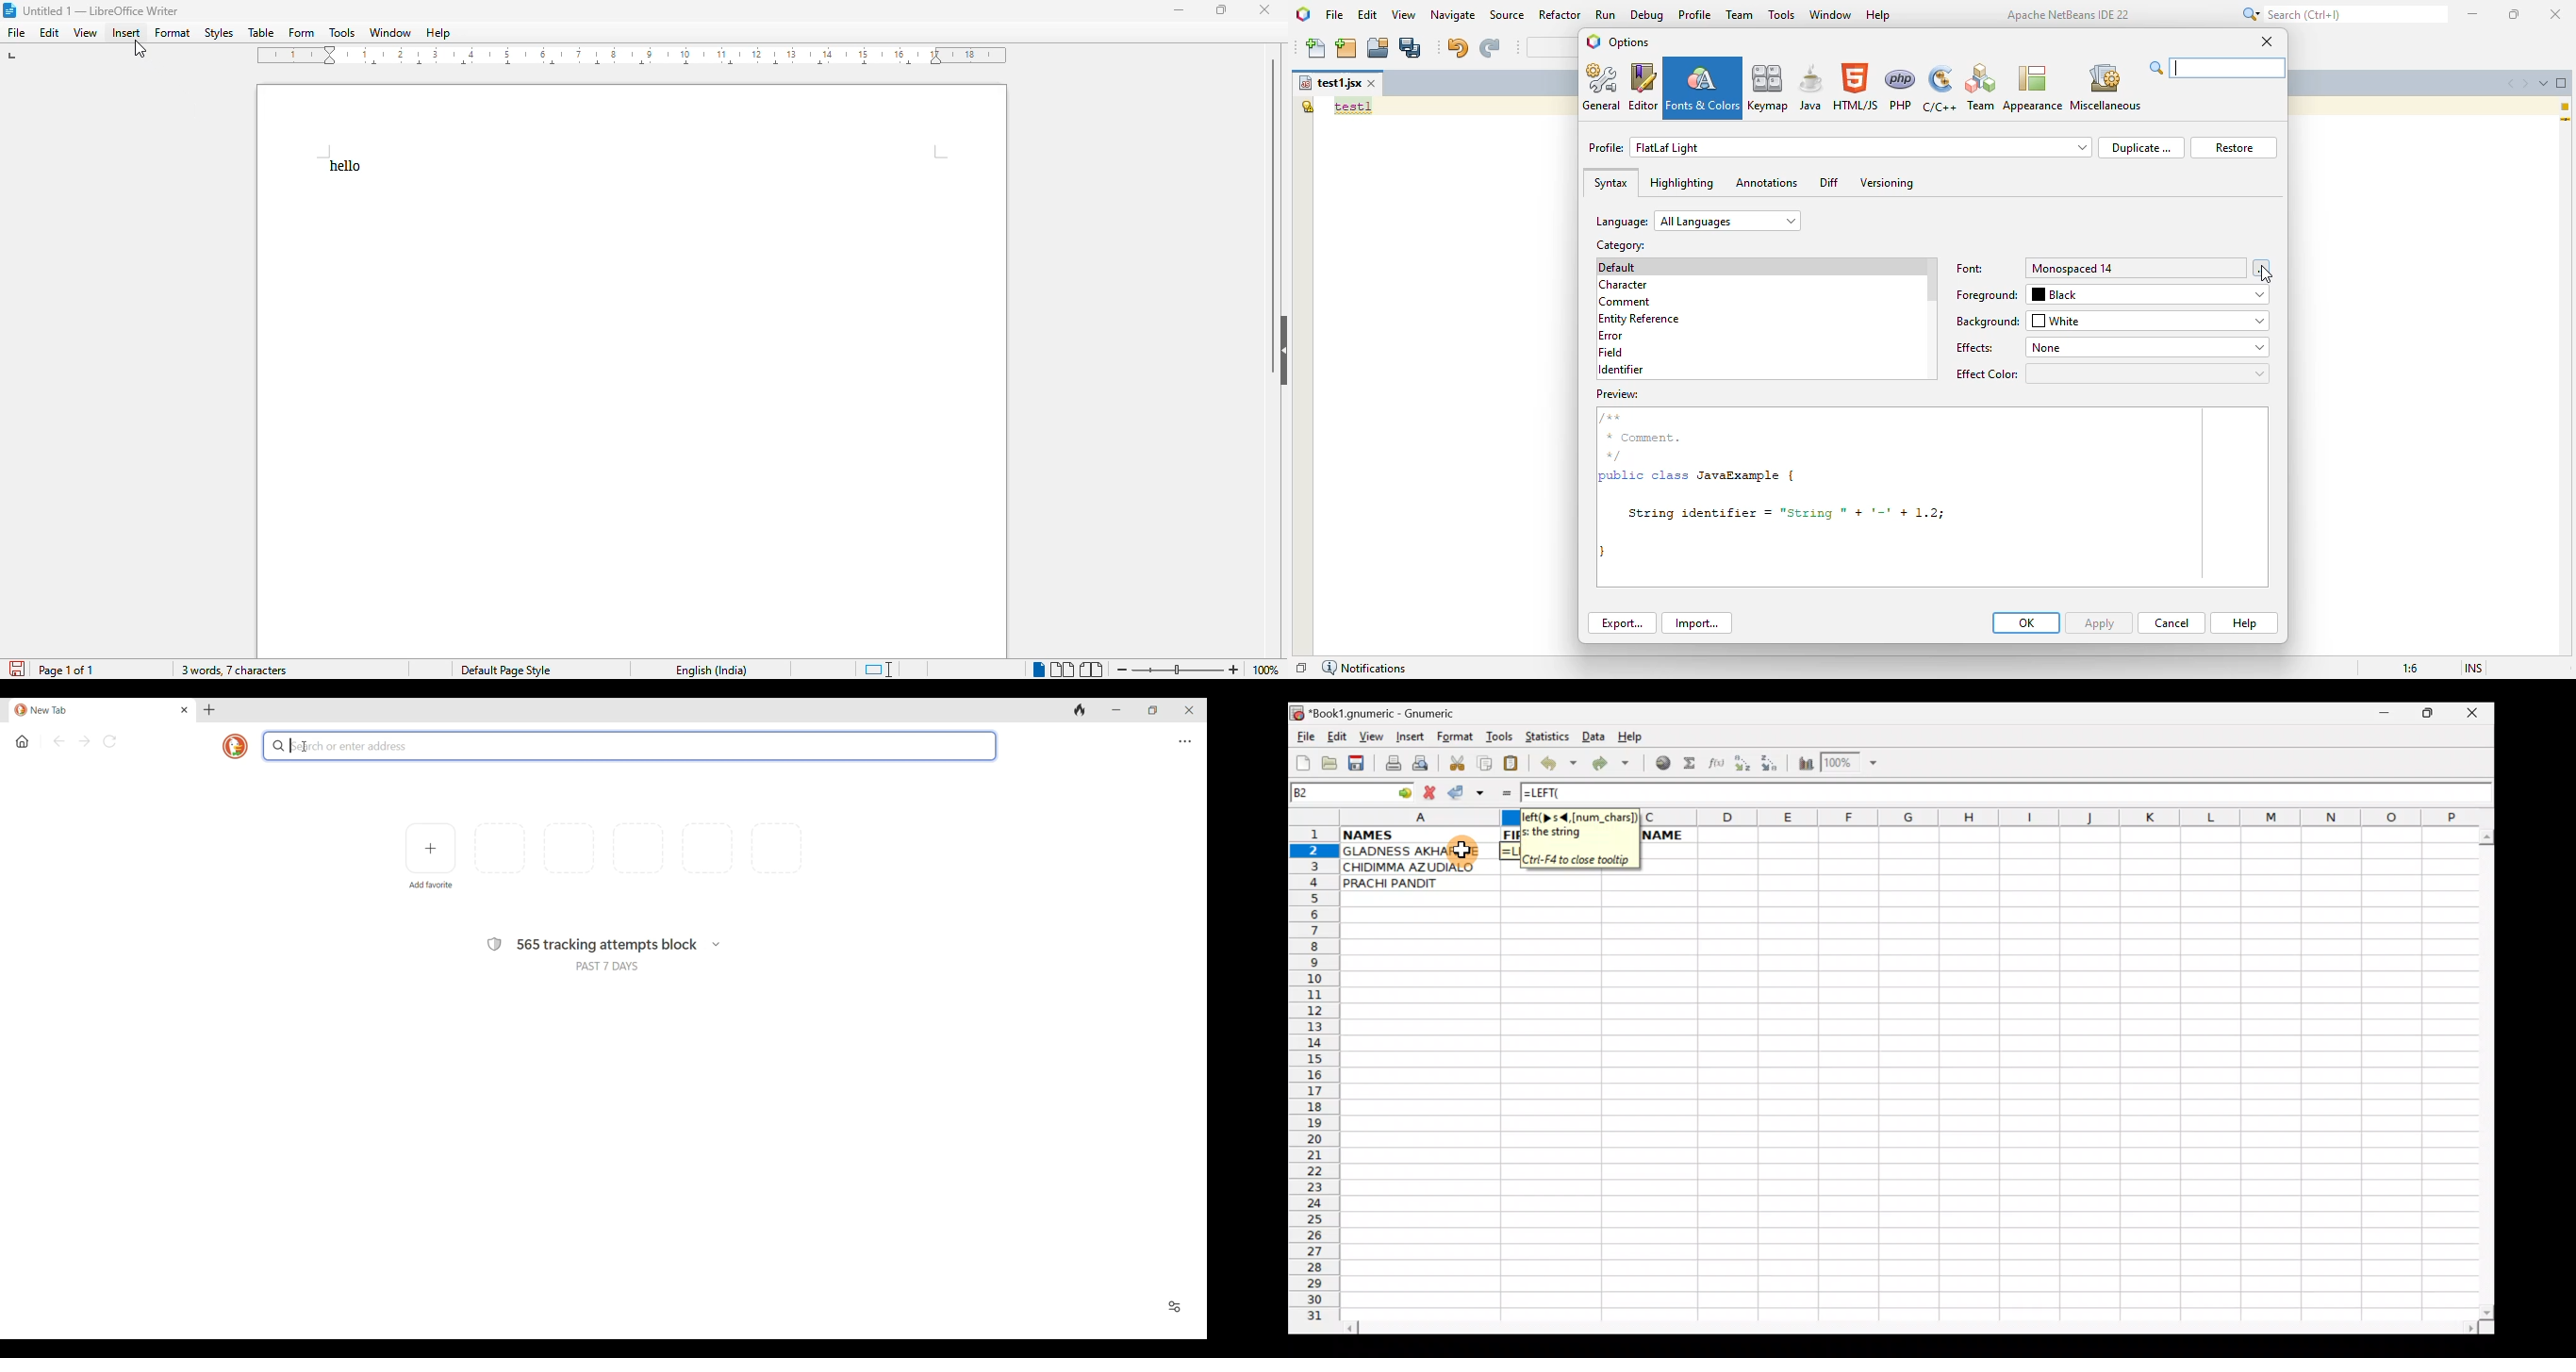  Describe the element at coordinates (1274, 181) in the screenshot. I see `vertical scroll bar` at that location.